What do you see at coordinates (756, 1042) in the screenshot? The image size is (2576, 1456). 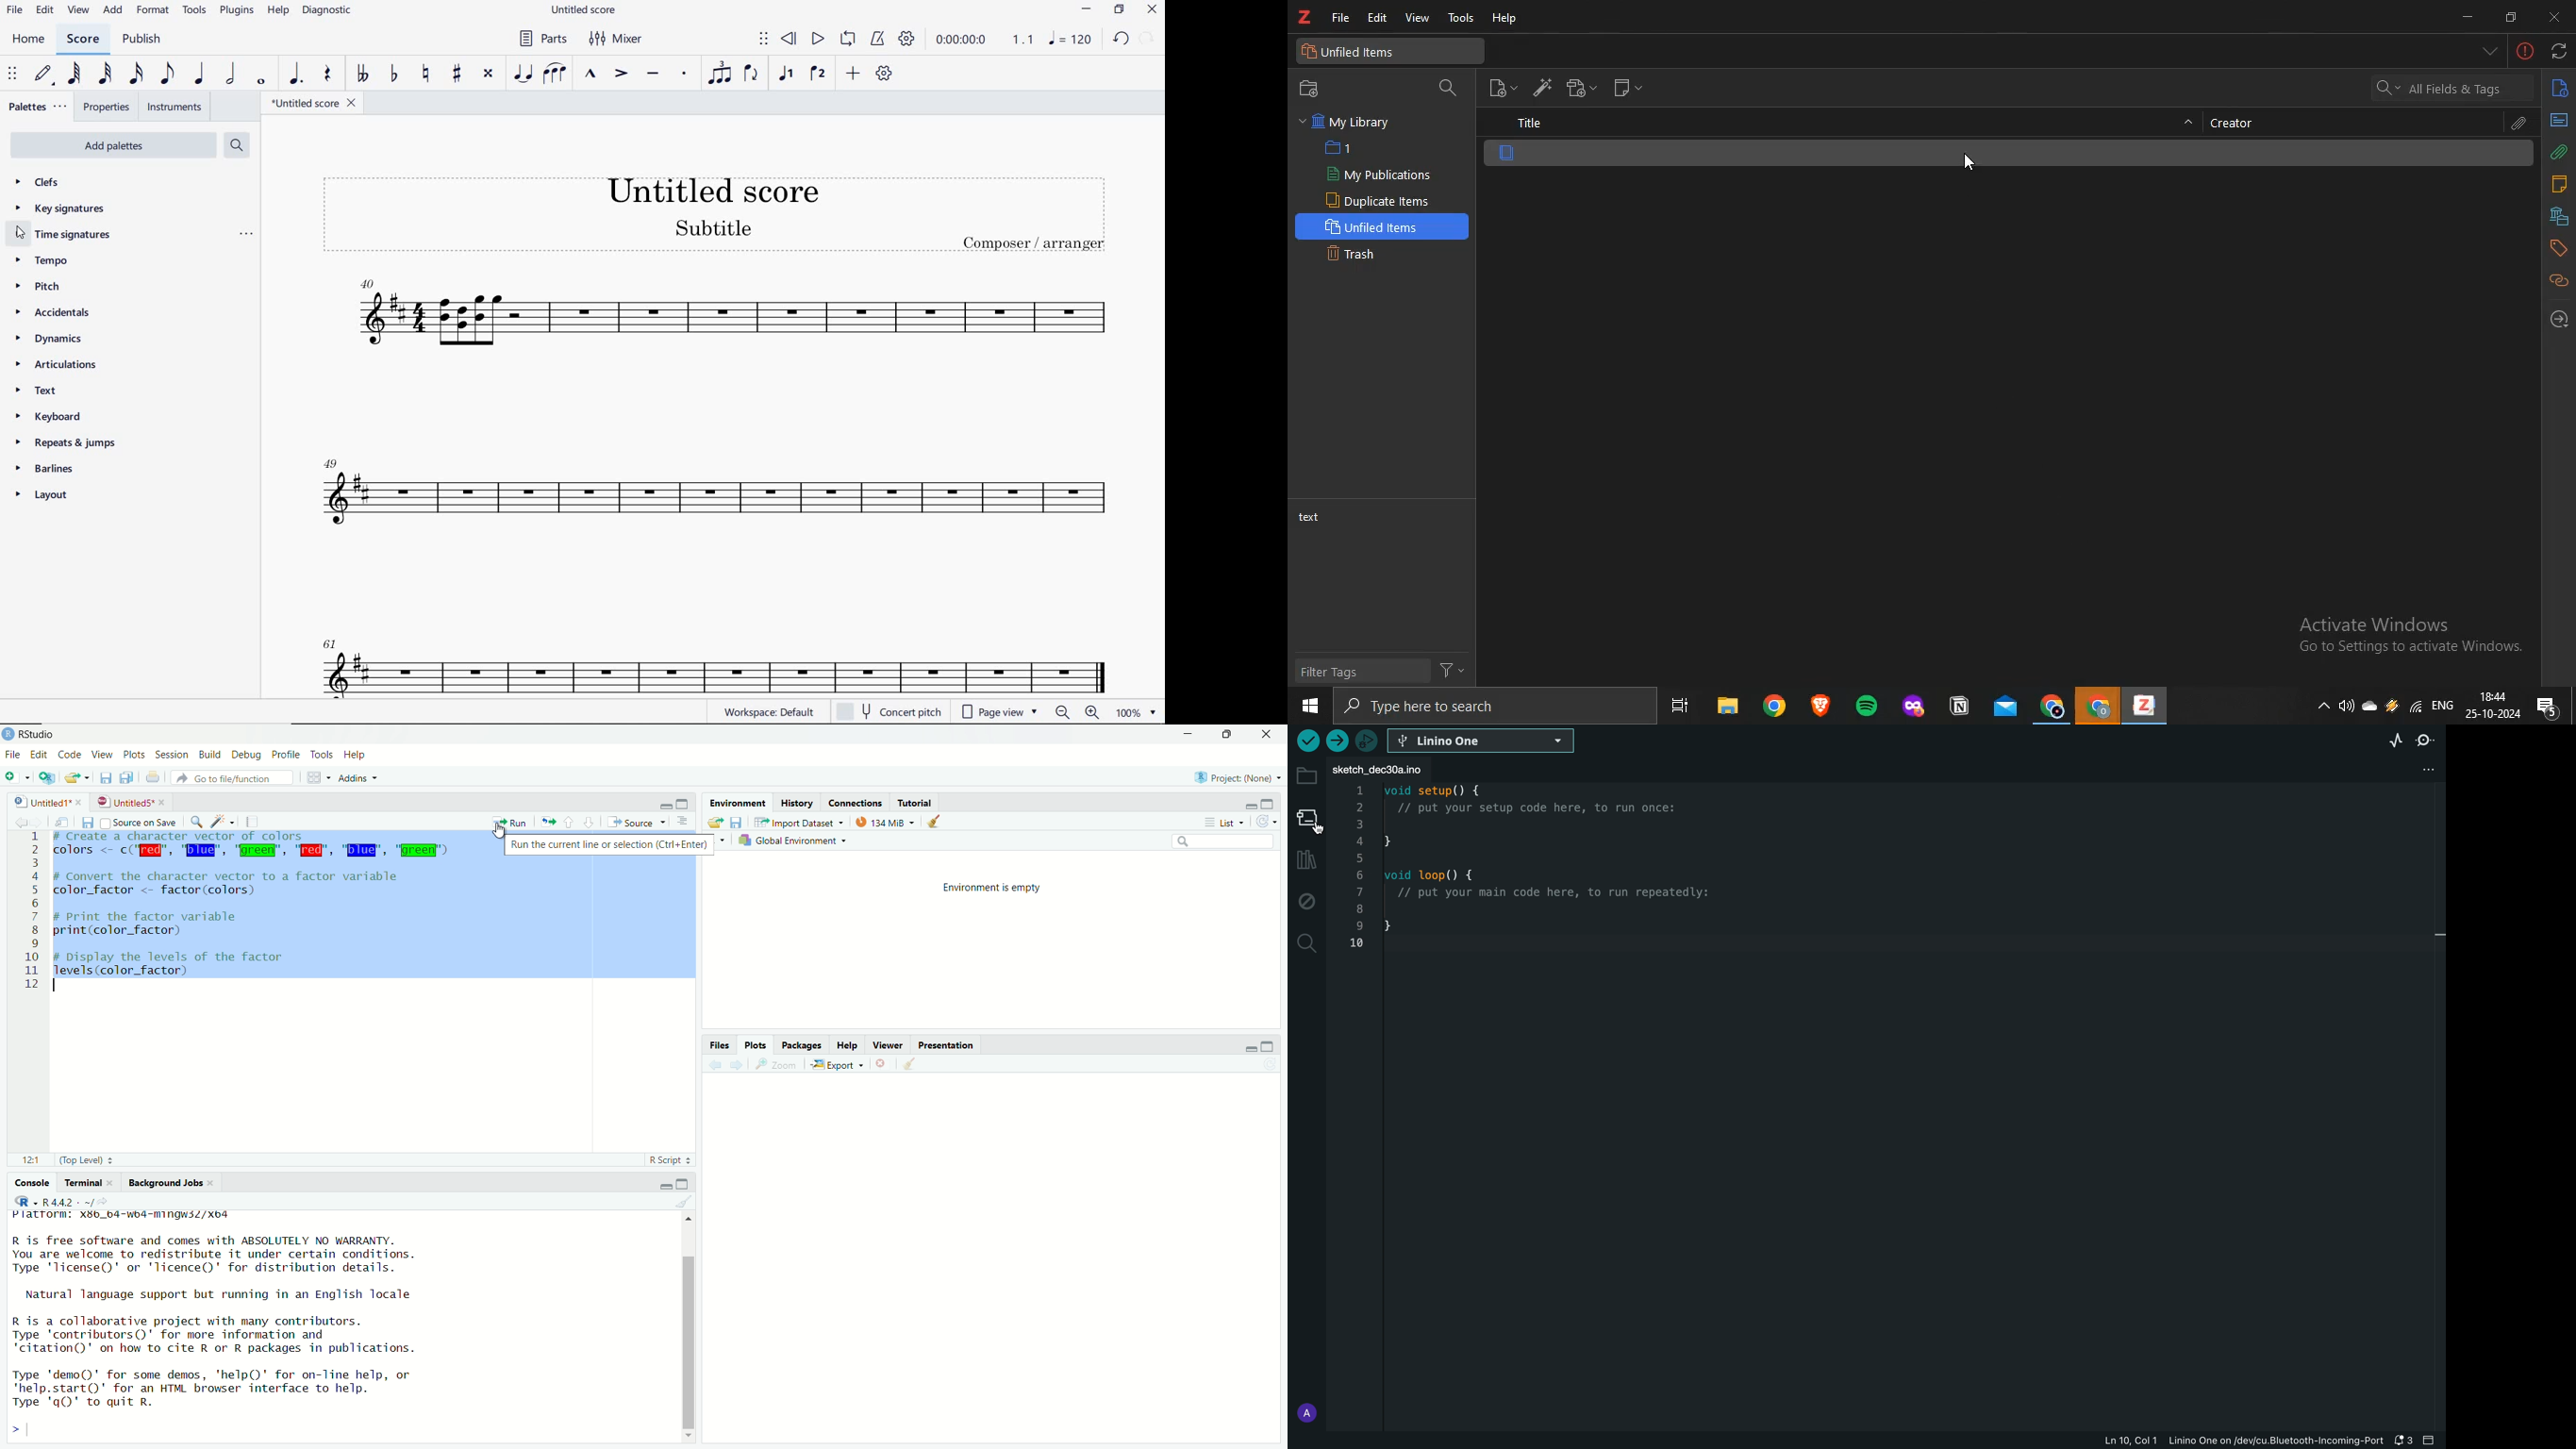 I see `Plots` at bounding box center [756, 1042].